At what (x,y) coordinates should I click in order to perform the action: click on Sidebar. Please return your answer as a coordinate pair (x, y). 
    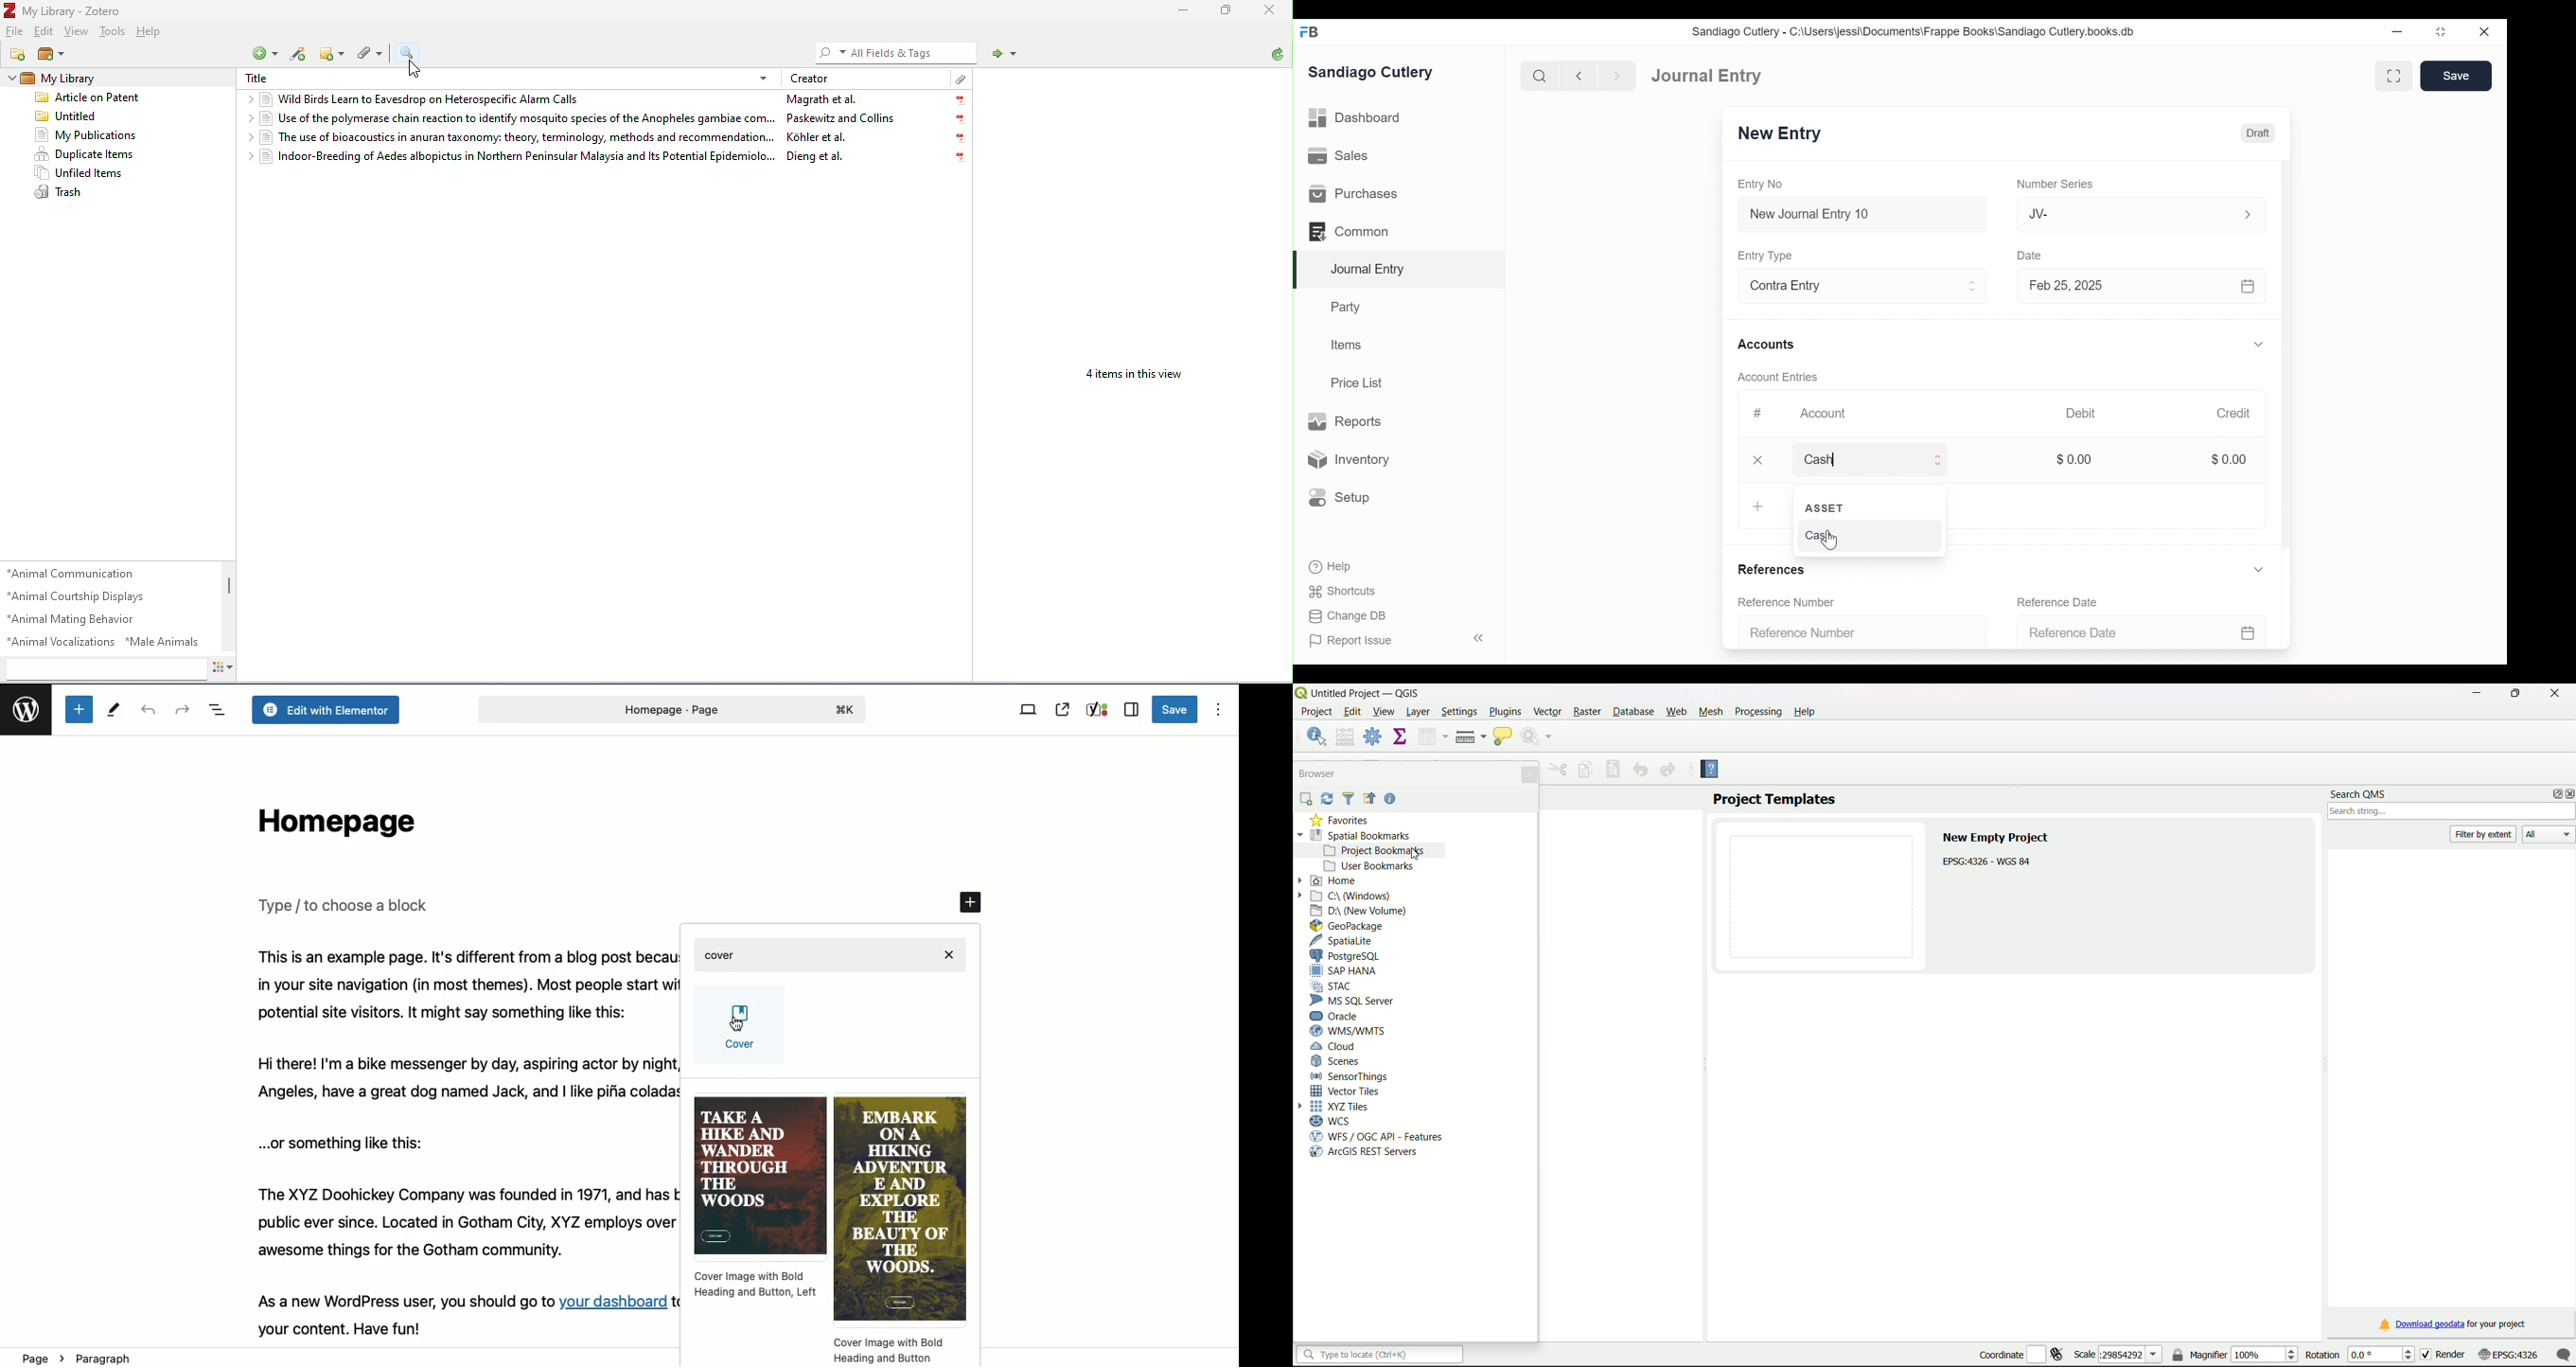
    Looking at the image, I should click on (1131, 710).